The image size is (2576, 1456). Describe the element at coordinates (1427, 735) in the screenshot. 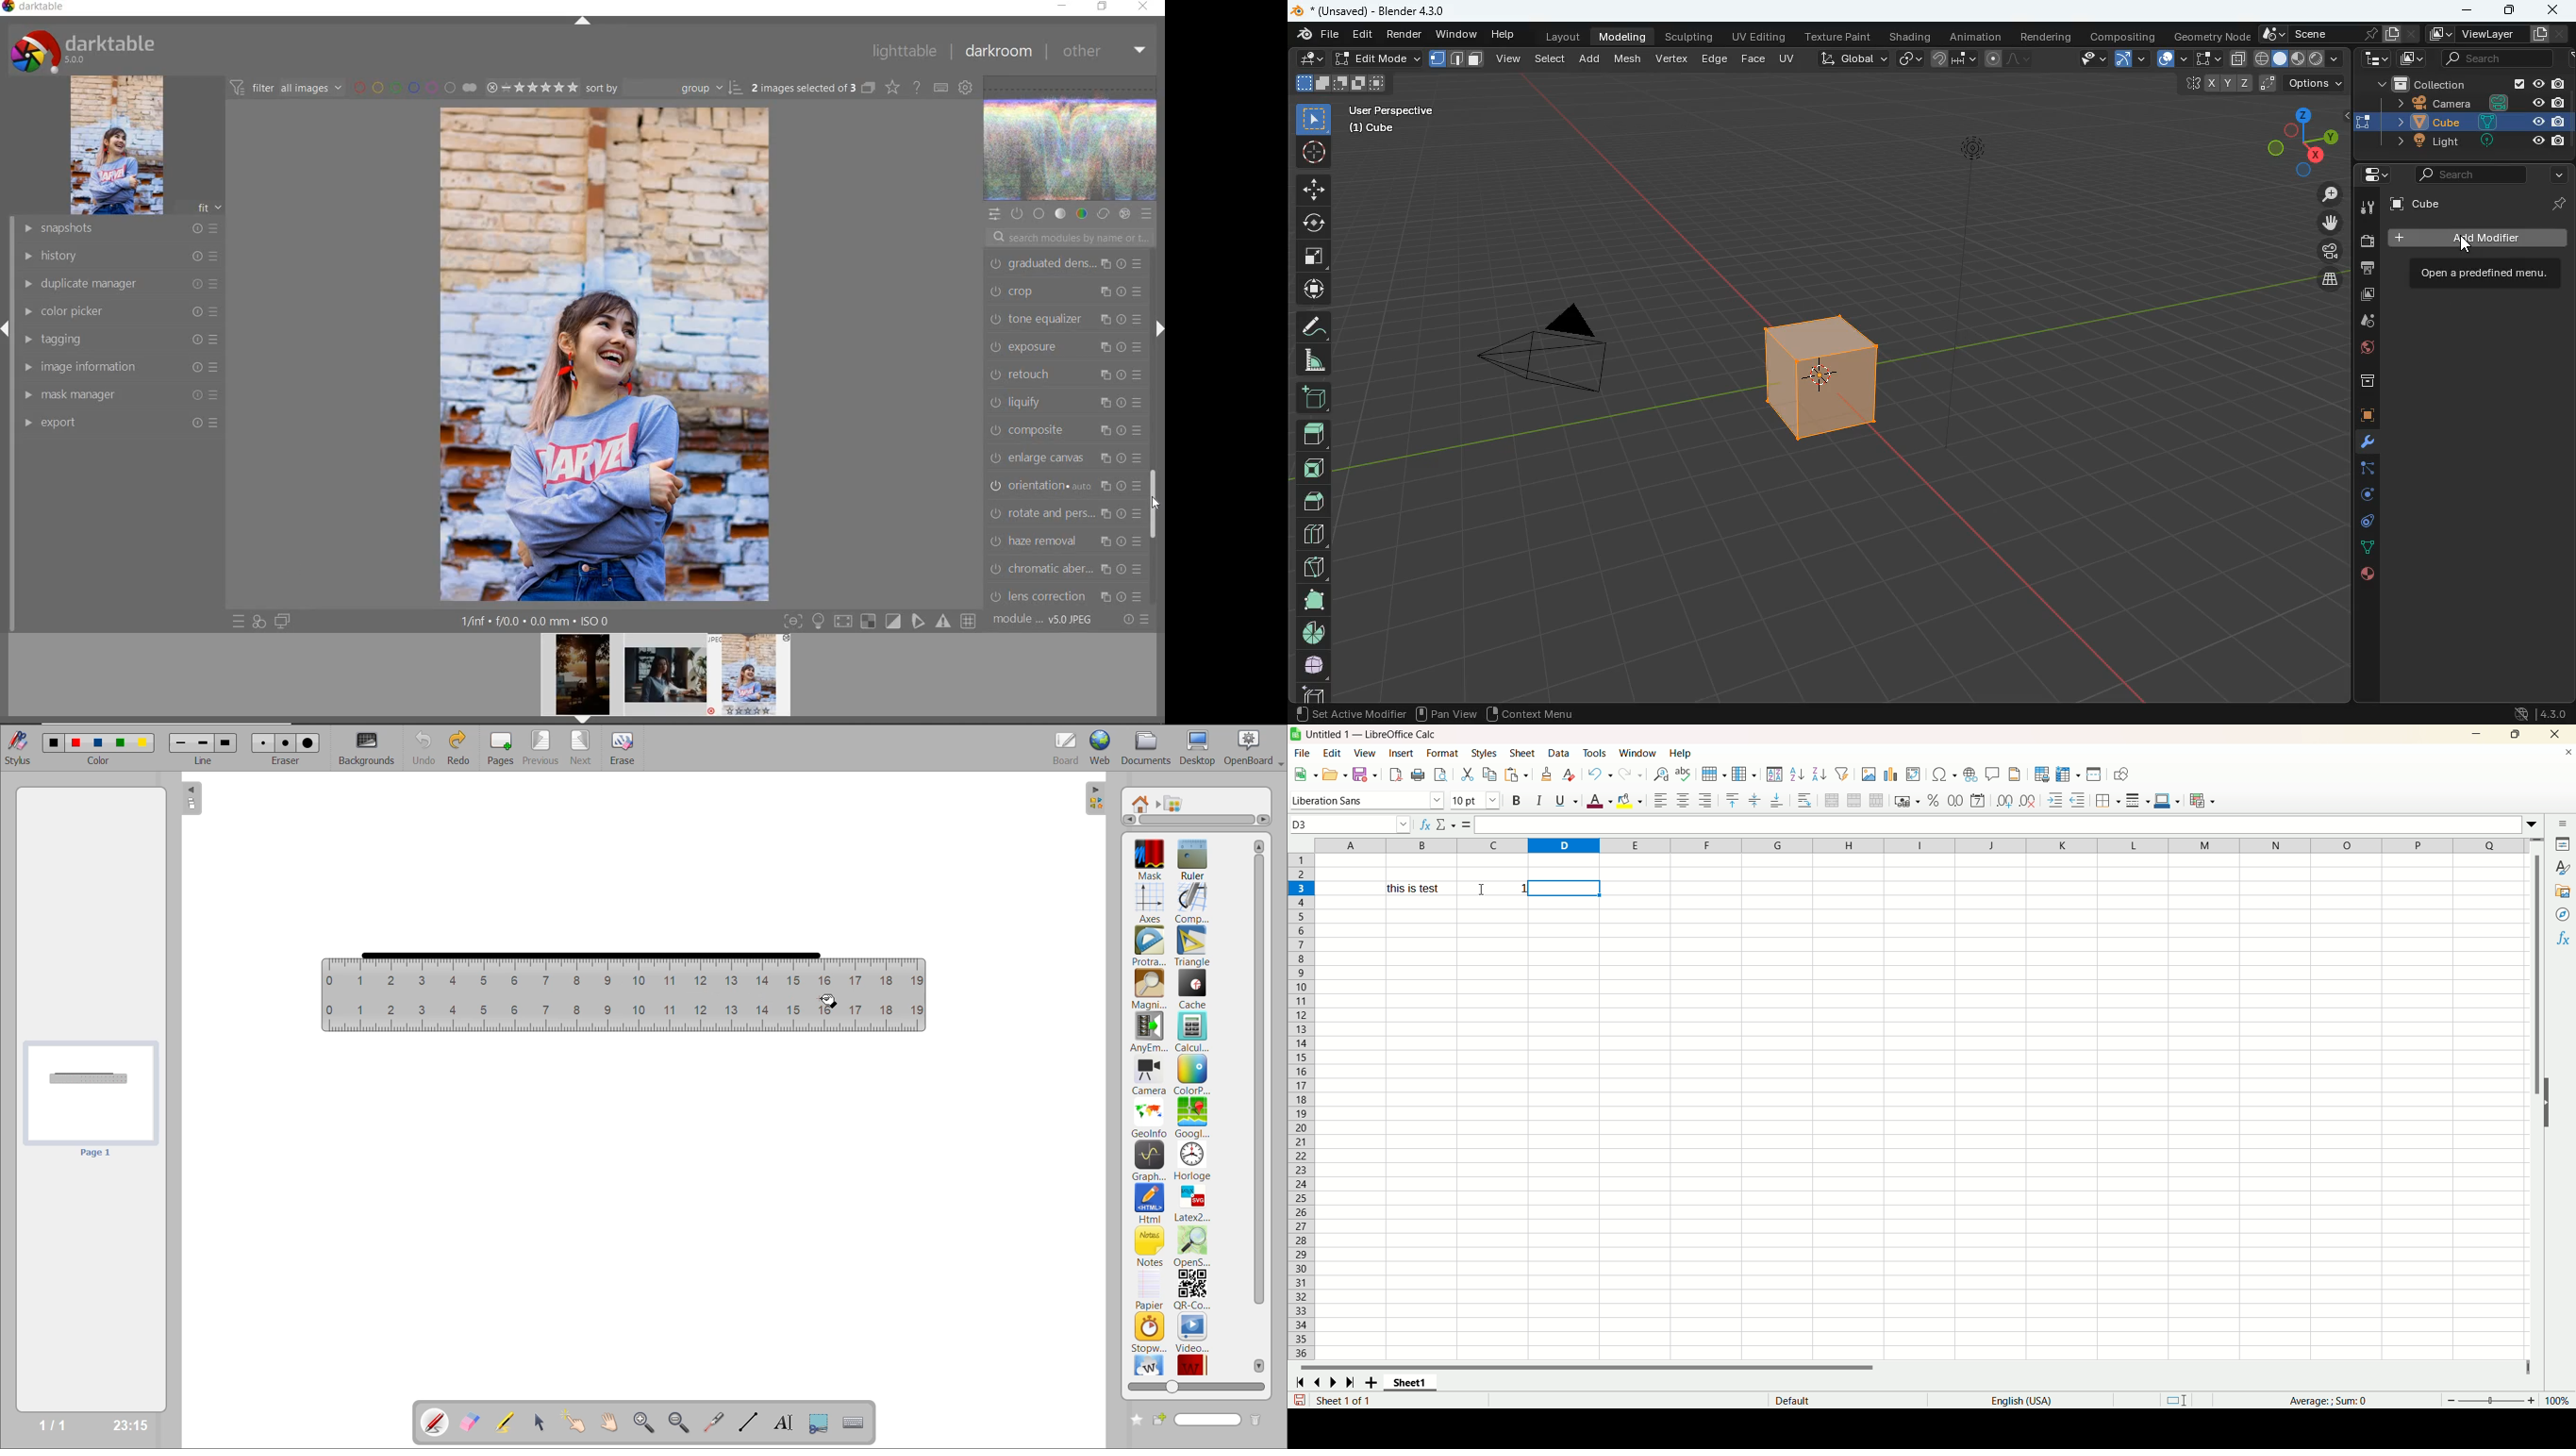

I see `document name` at that location.